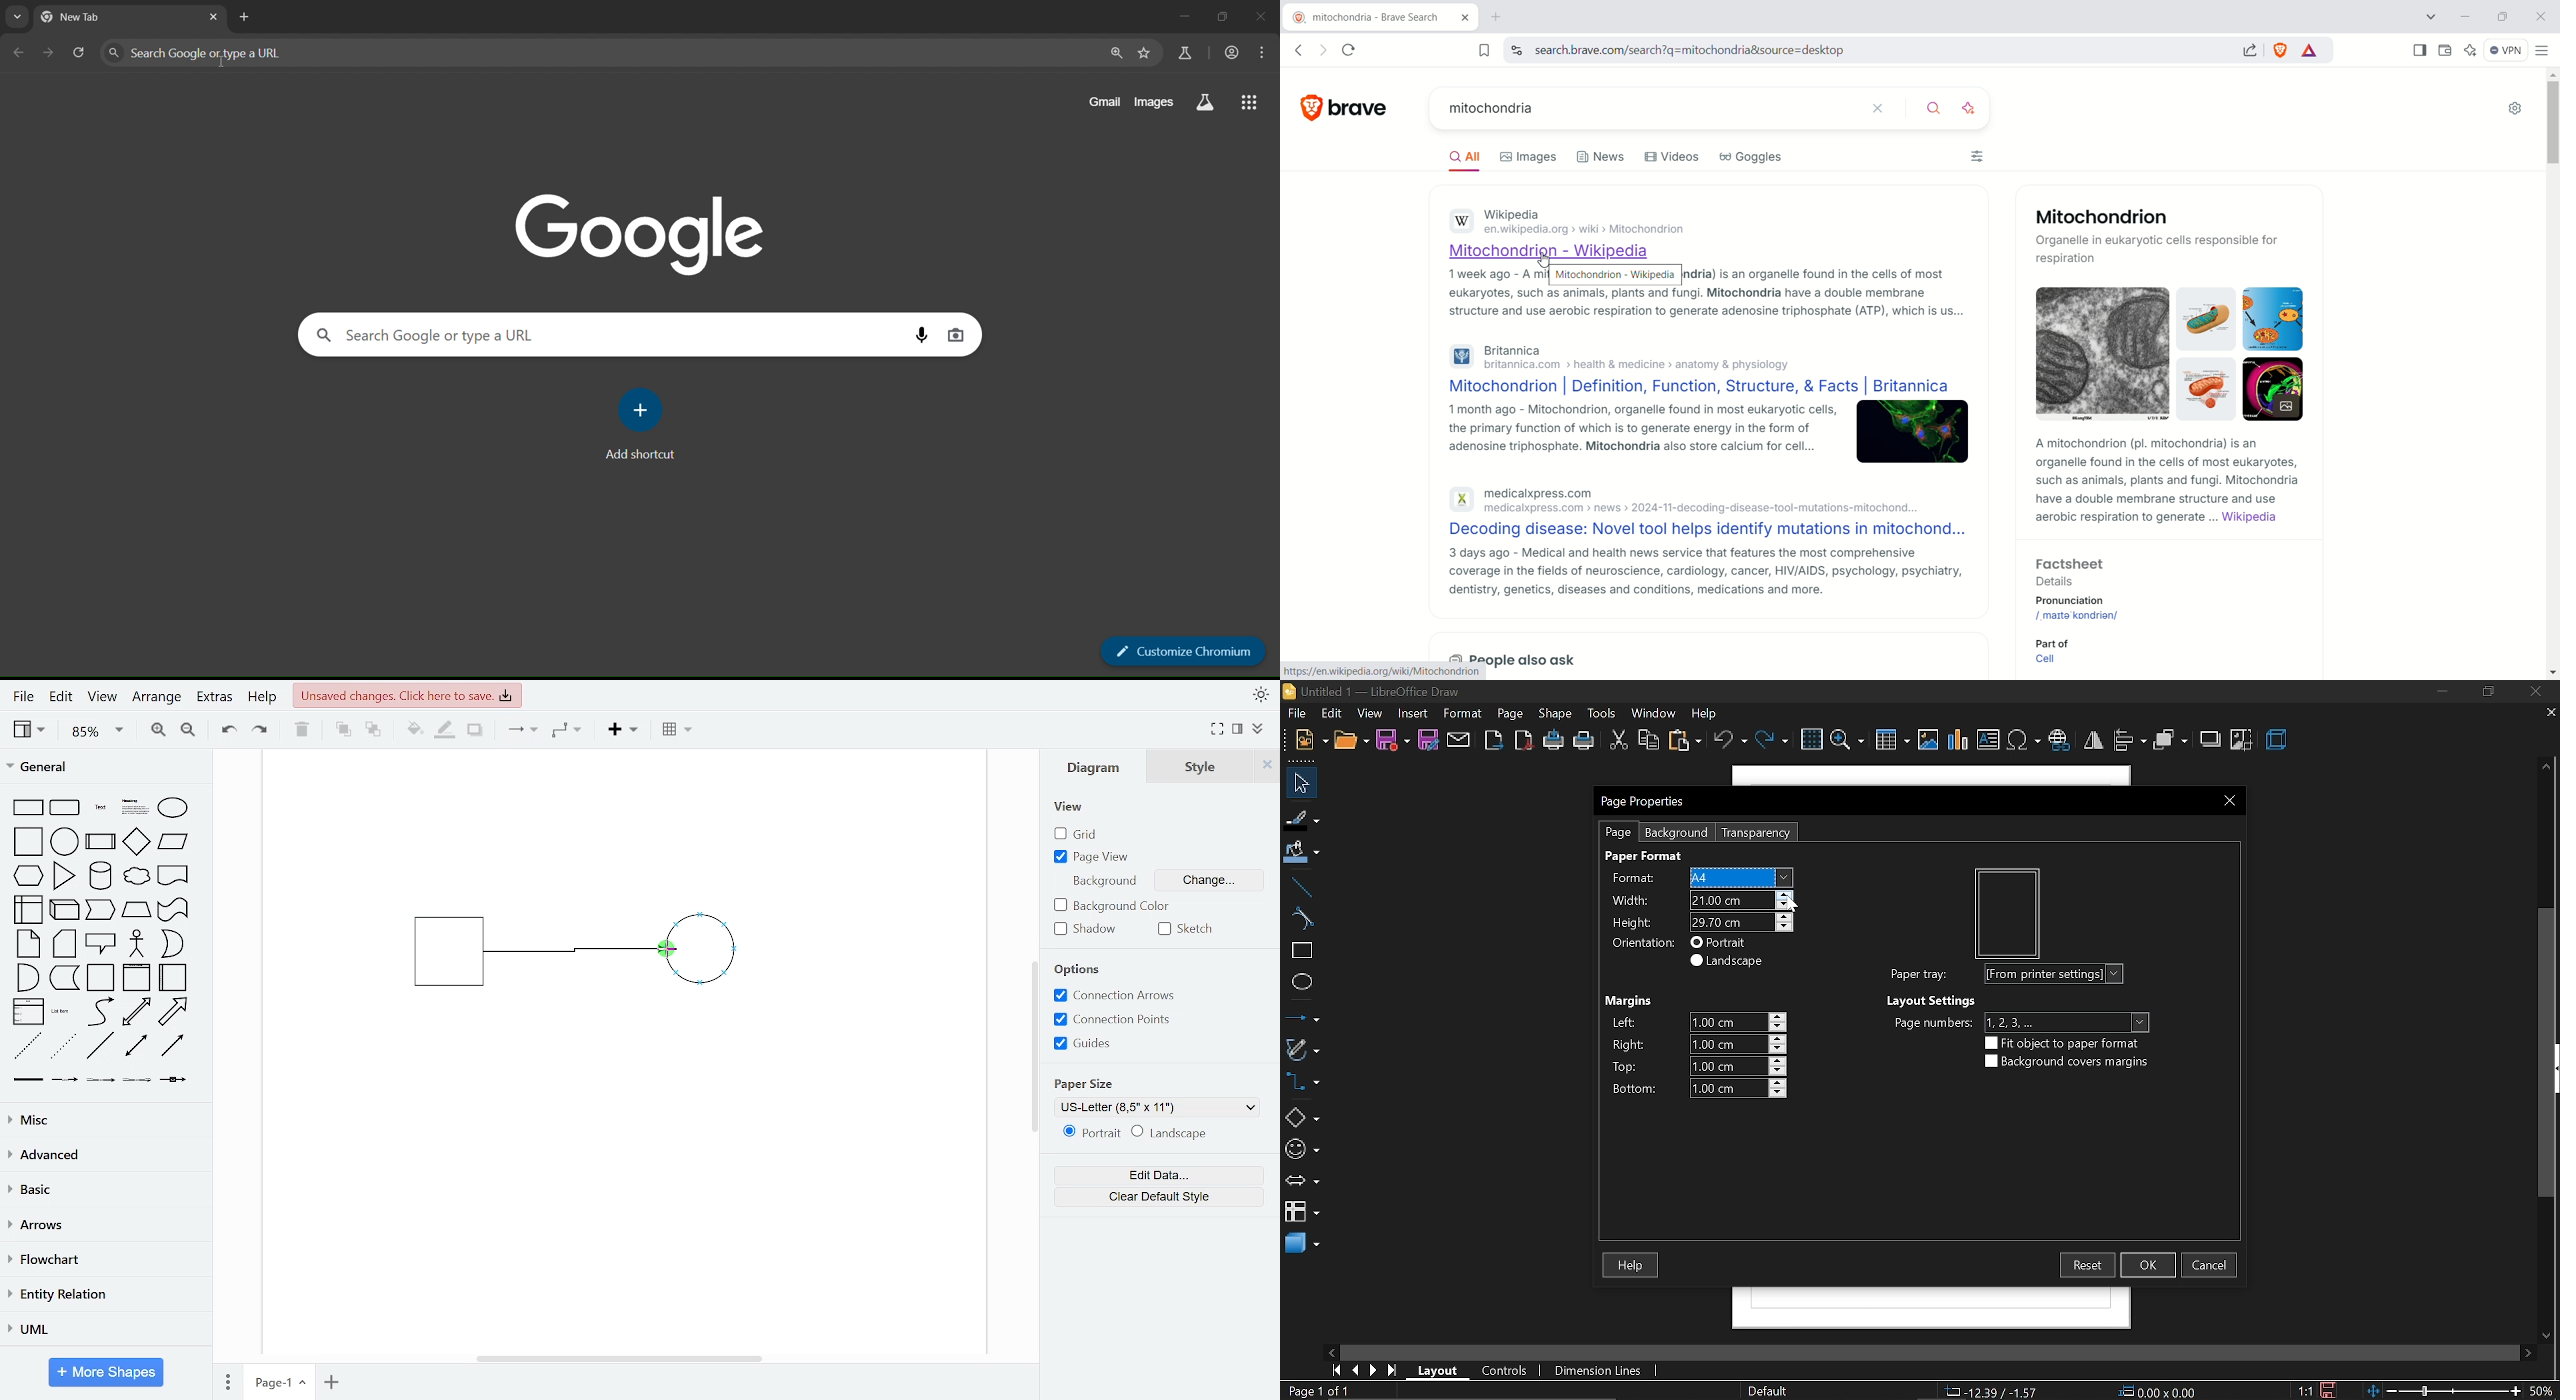  Describe the element at coordinates (28, 1047) in the screenshot. I see `dashed line` at that location.